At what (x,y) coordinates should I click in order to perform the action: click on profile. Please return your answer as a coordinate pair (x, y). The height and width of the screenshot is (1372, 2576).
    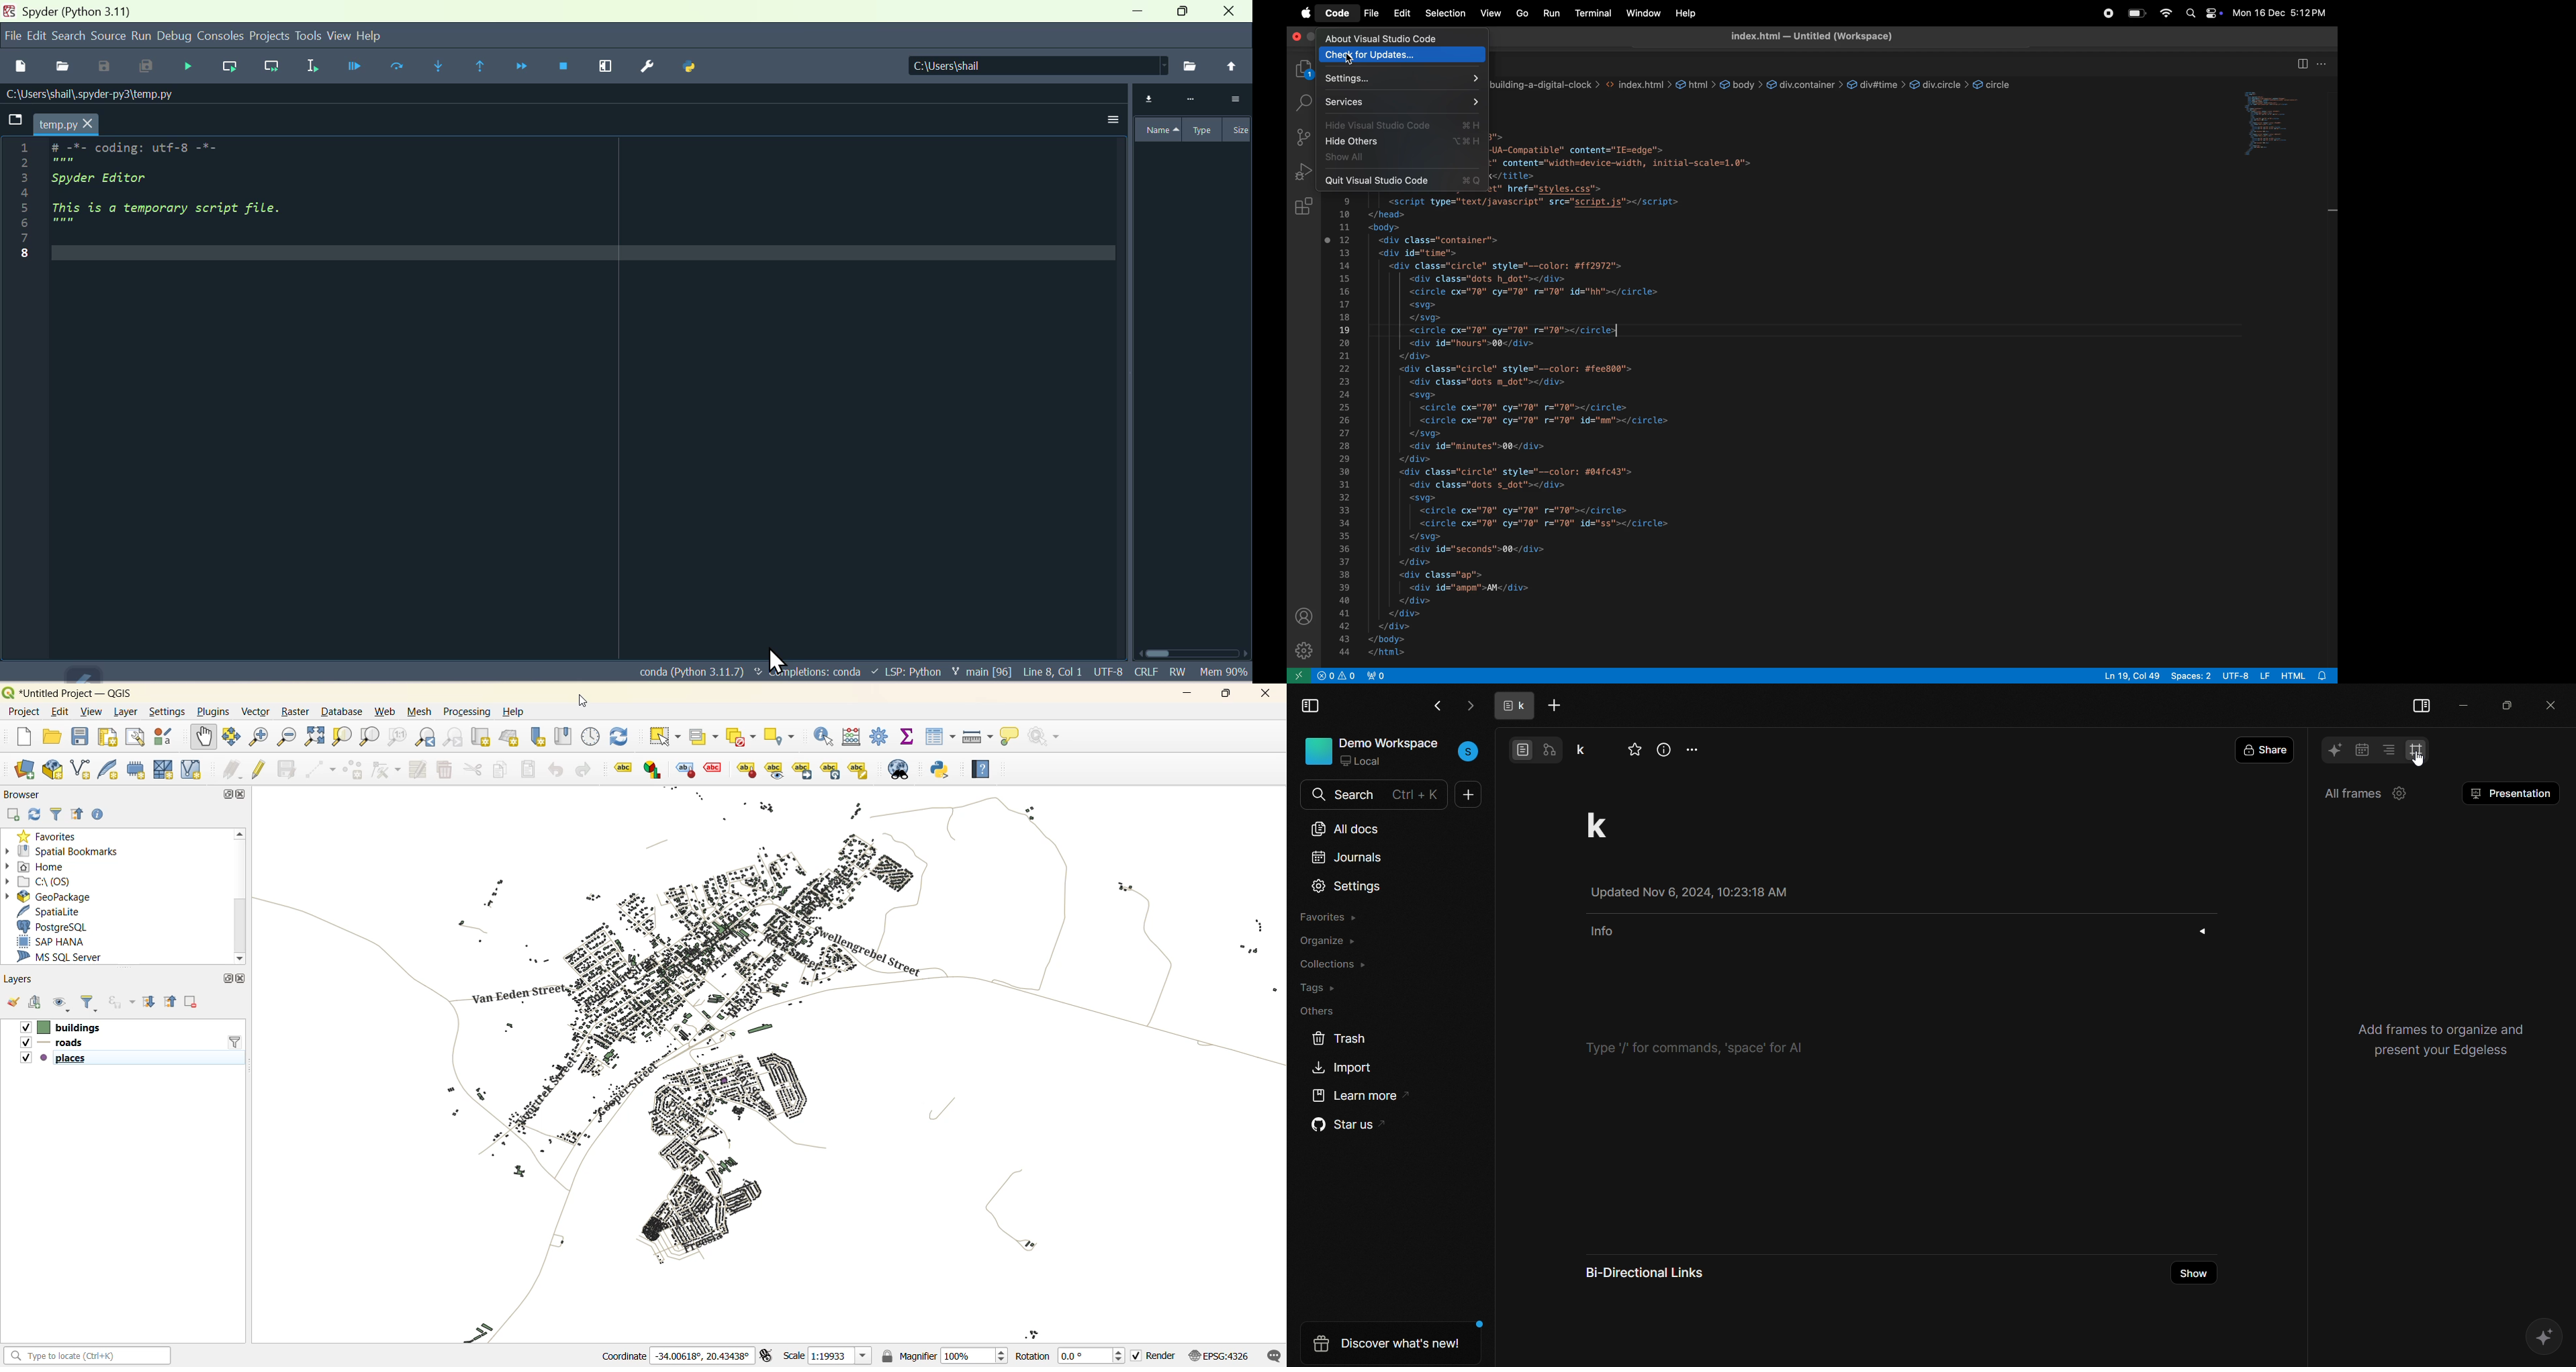
    Looking at the image, I should click on (1304, 617).